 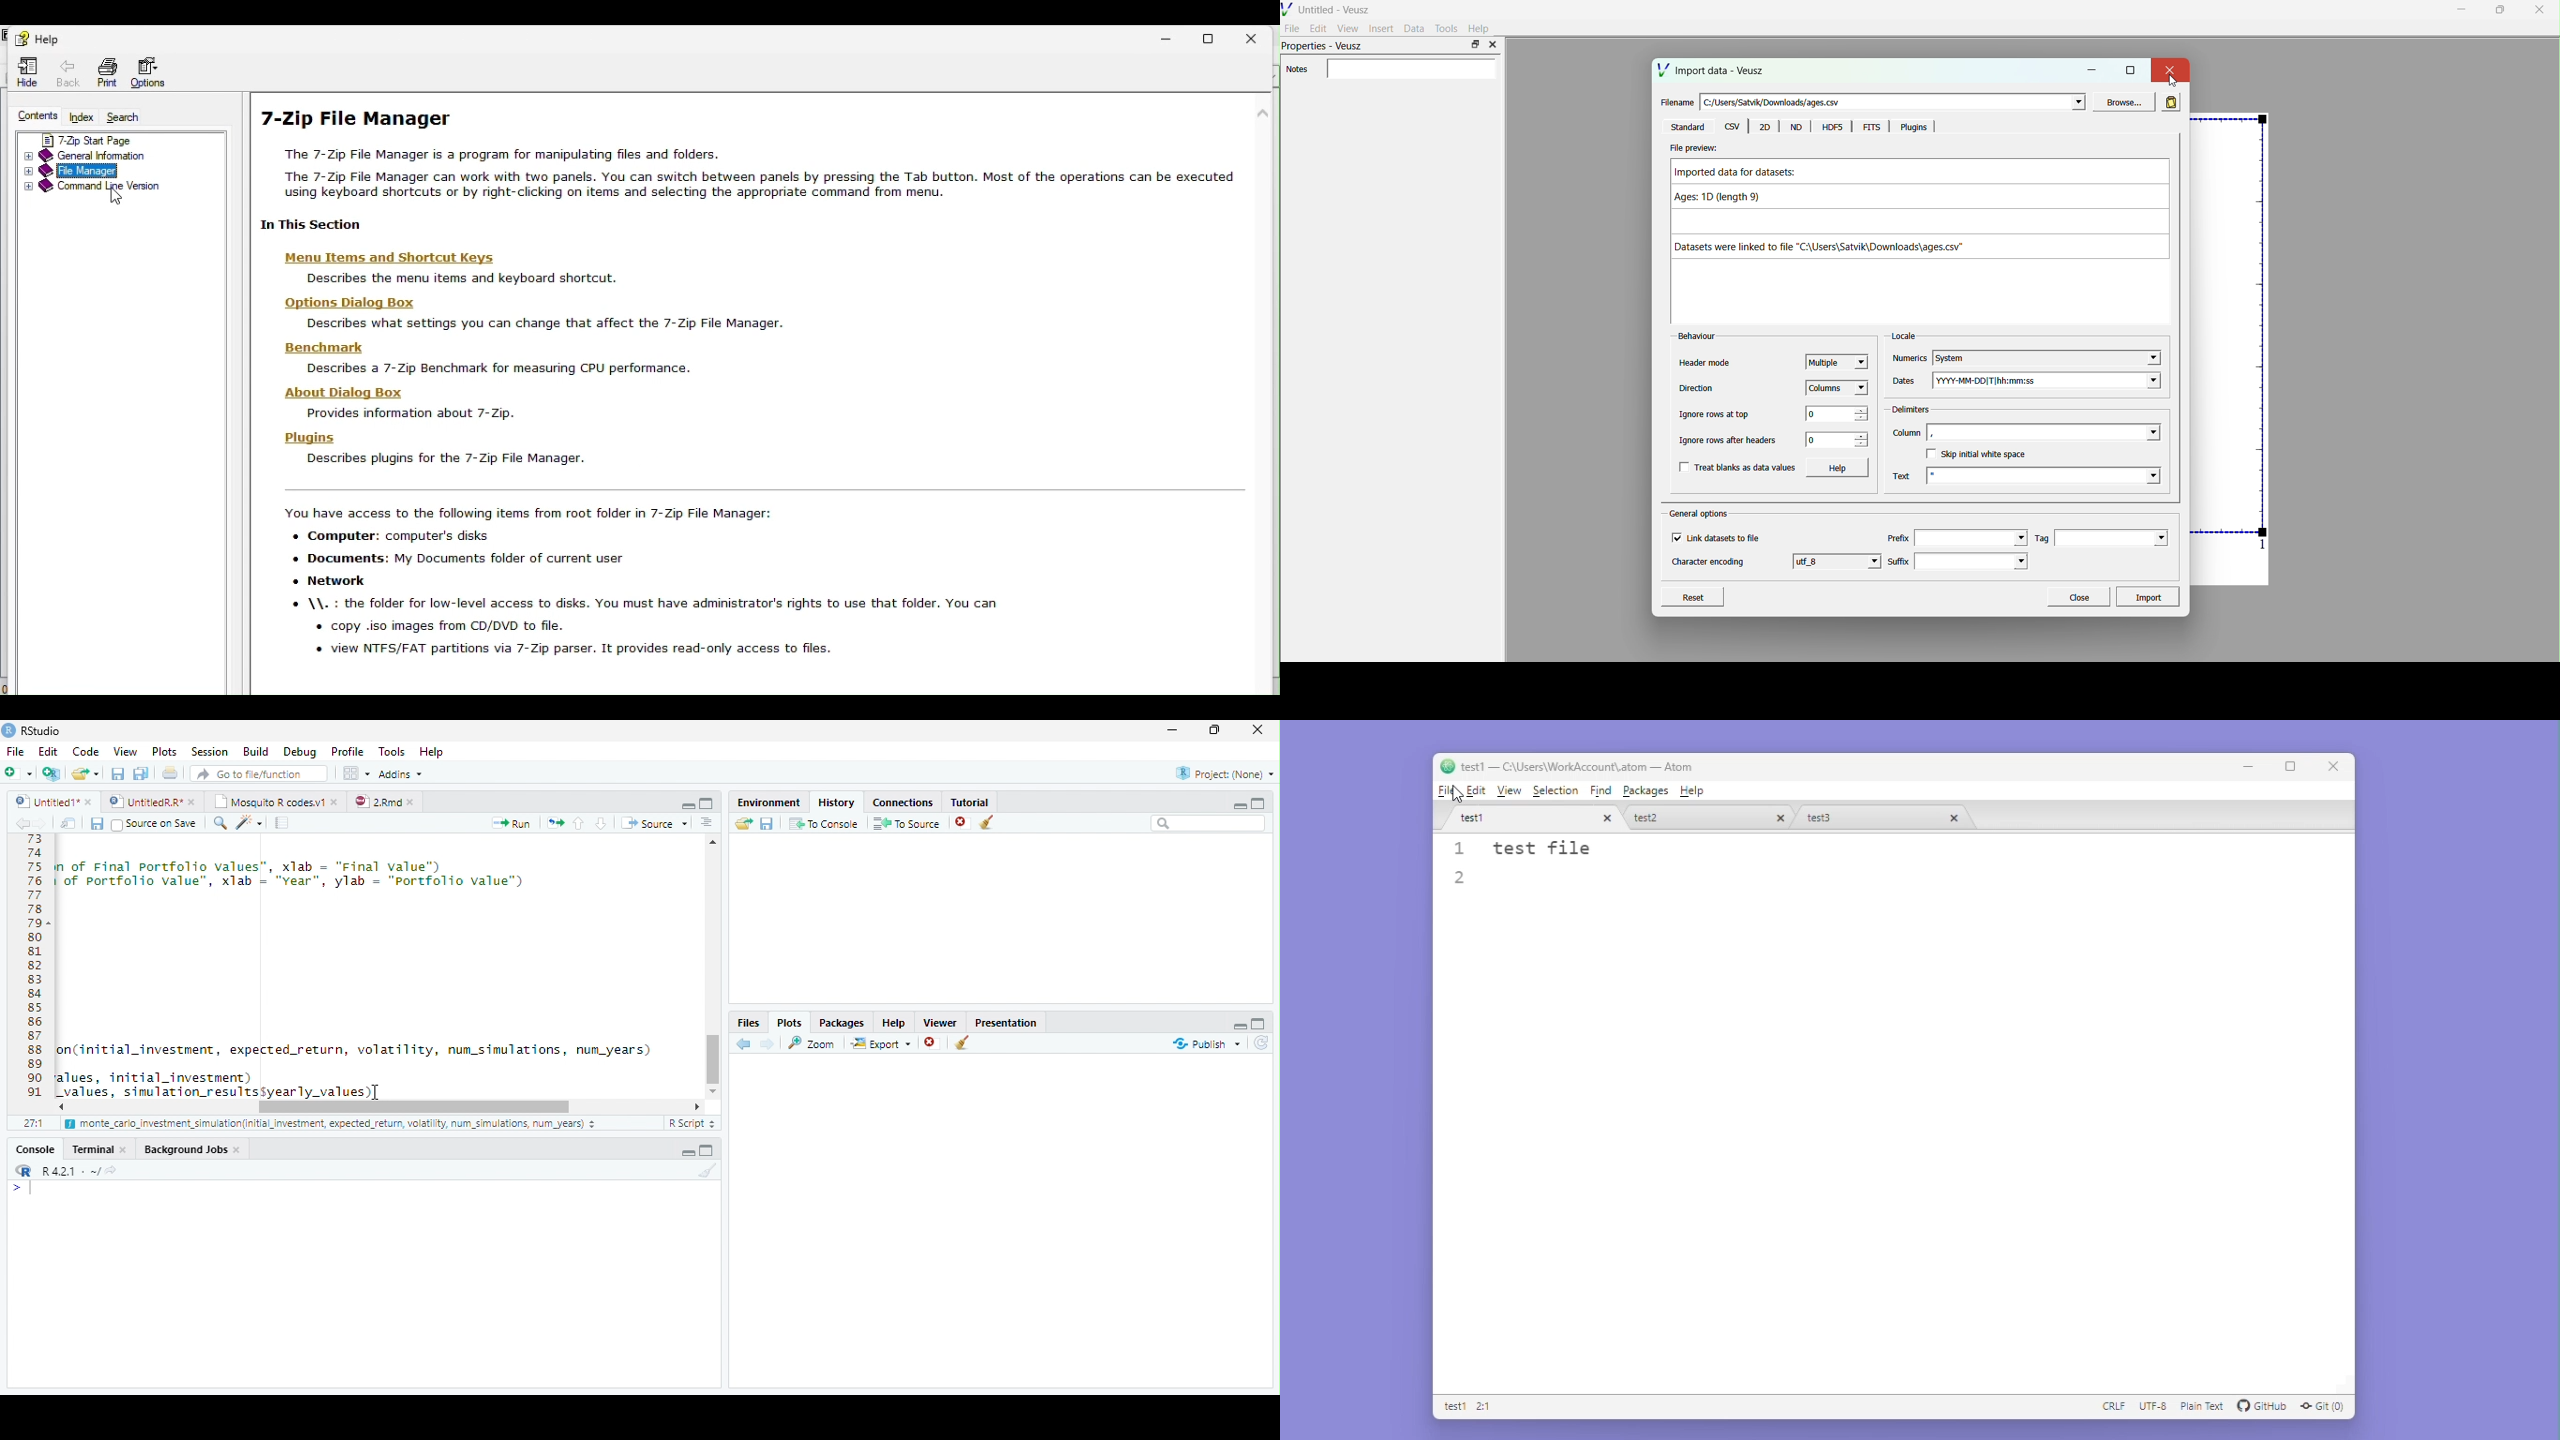 I want to click on Create project, so click(x=51, y=773).